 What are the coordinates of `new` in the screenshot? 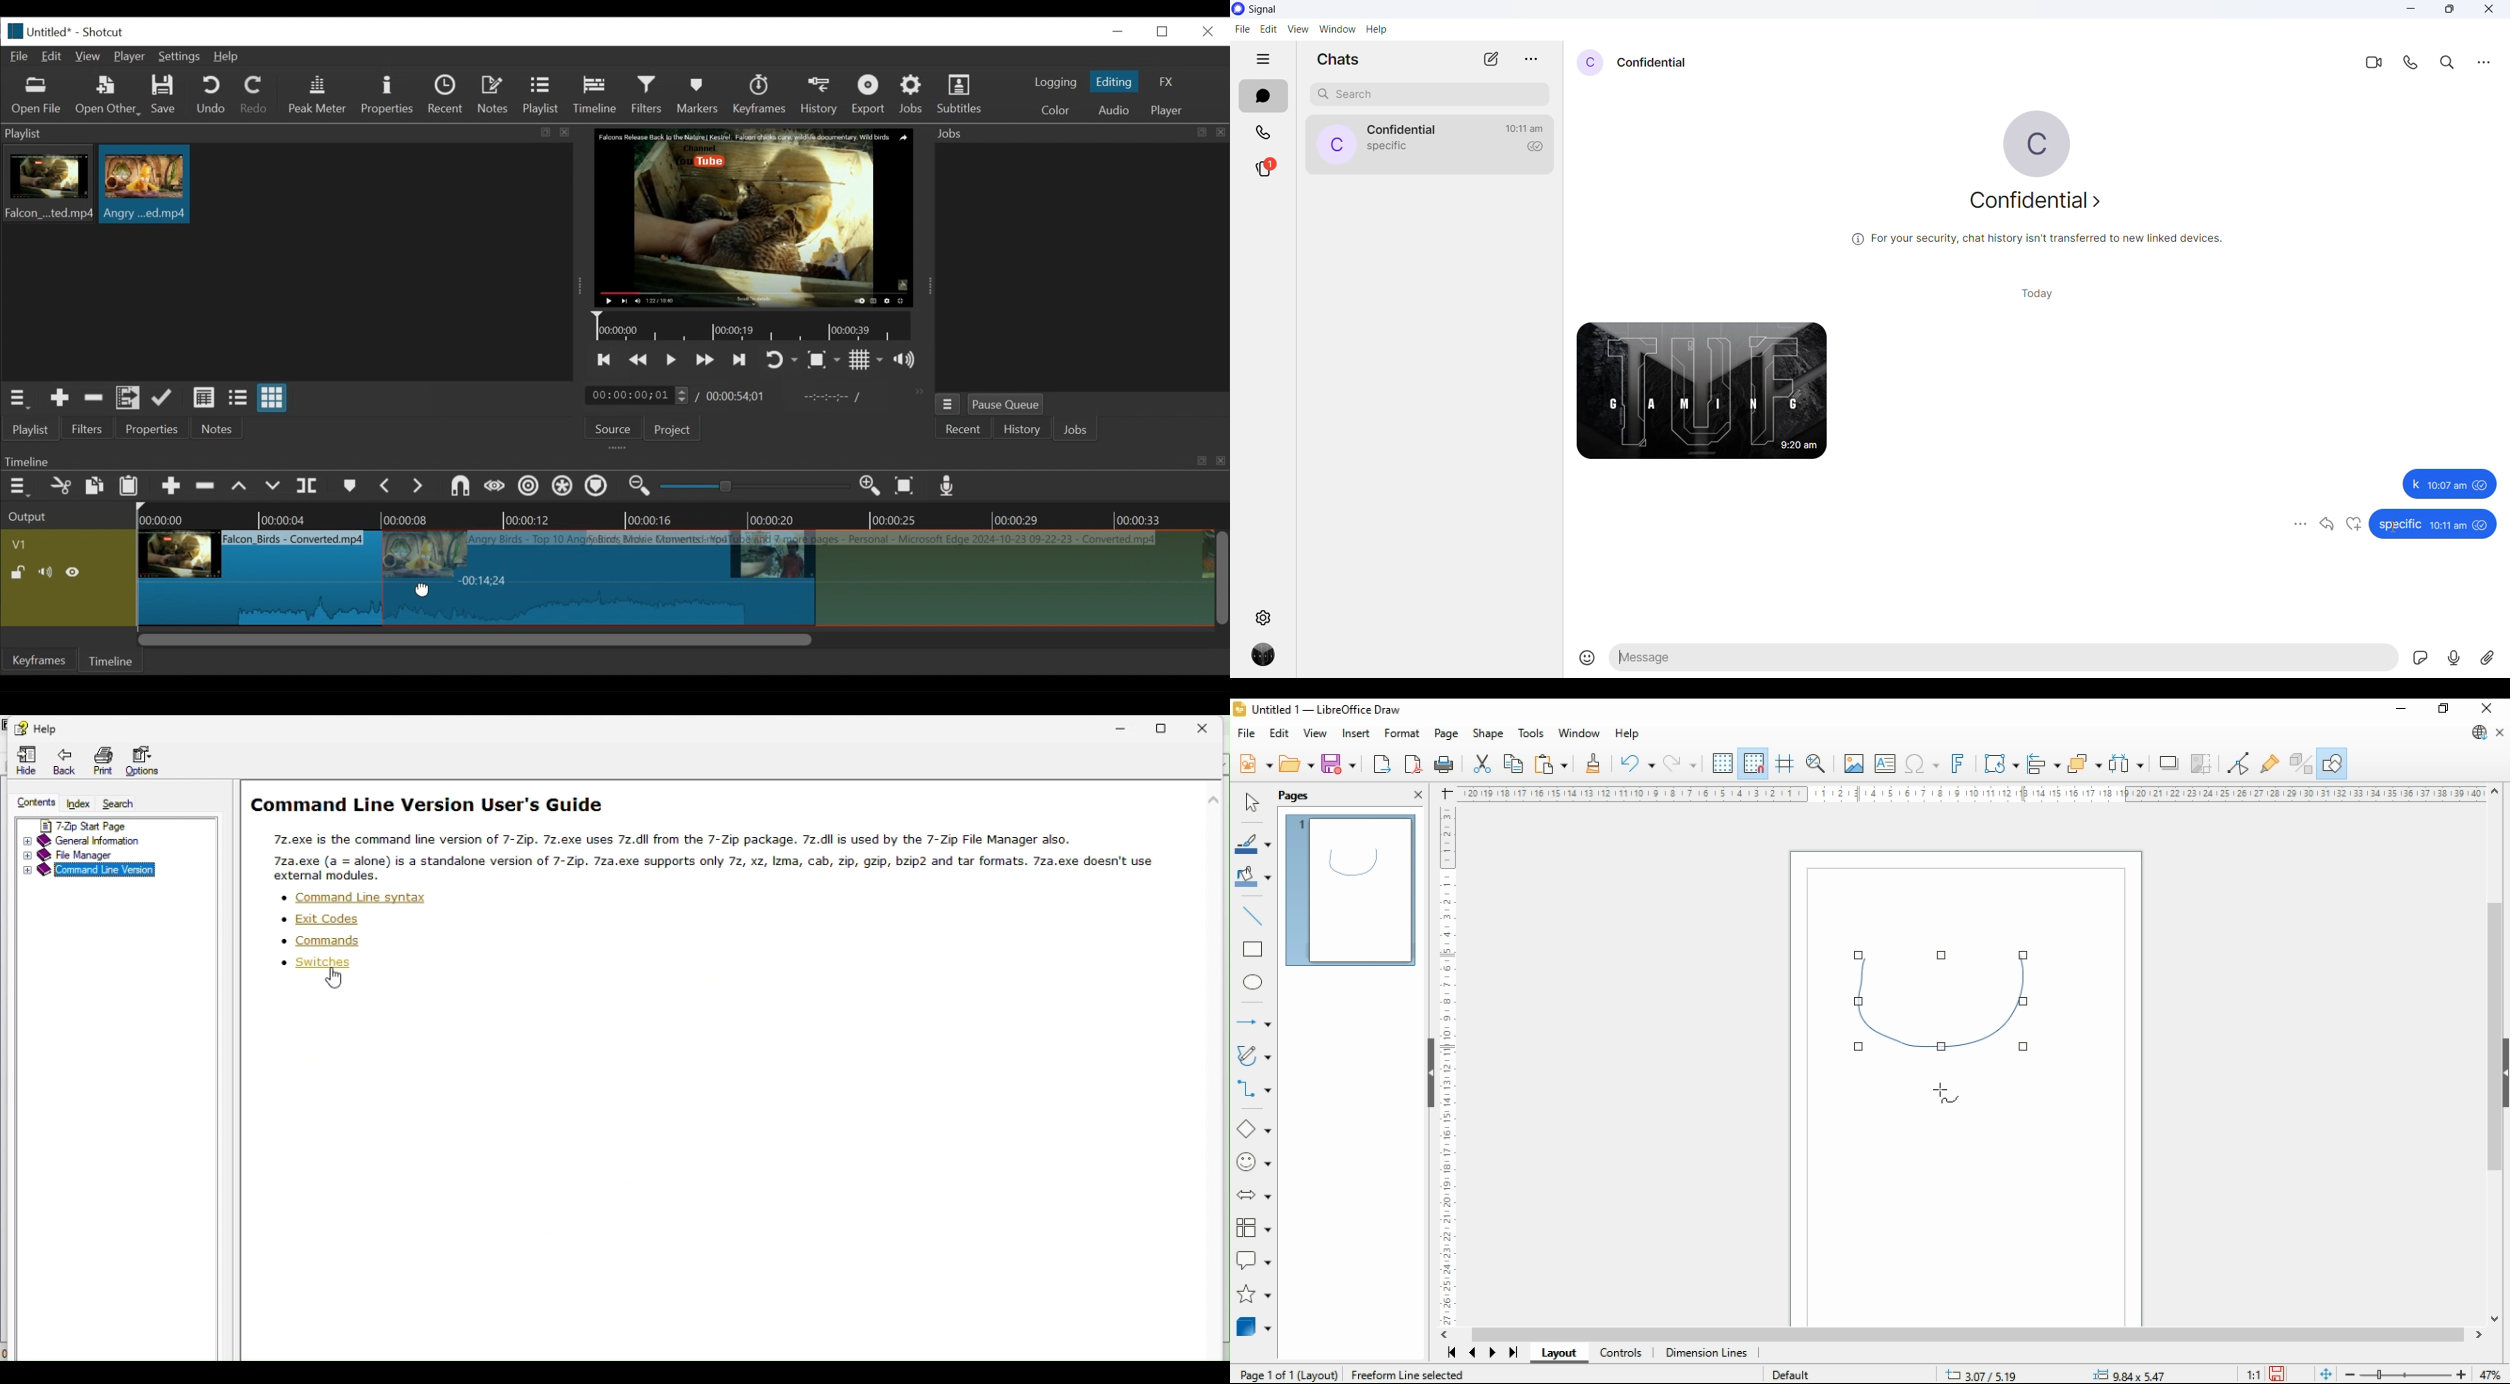 It's located at (1255, 765).